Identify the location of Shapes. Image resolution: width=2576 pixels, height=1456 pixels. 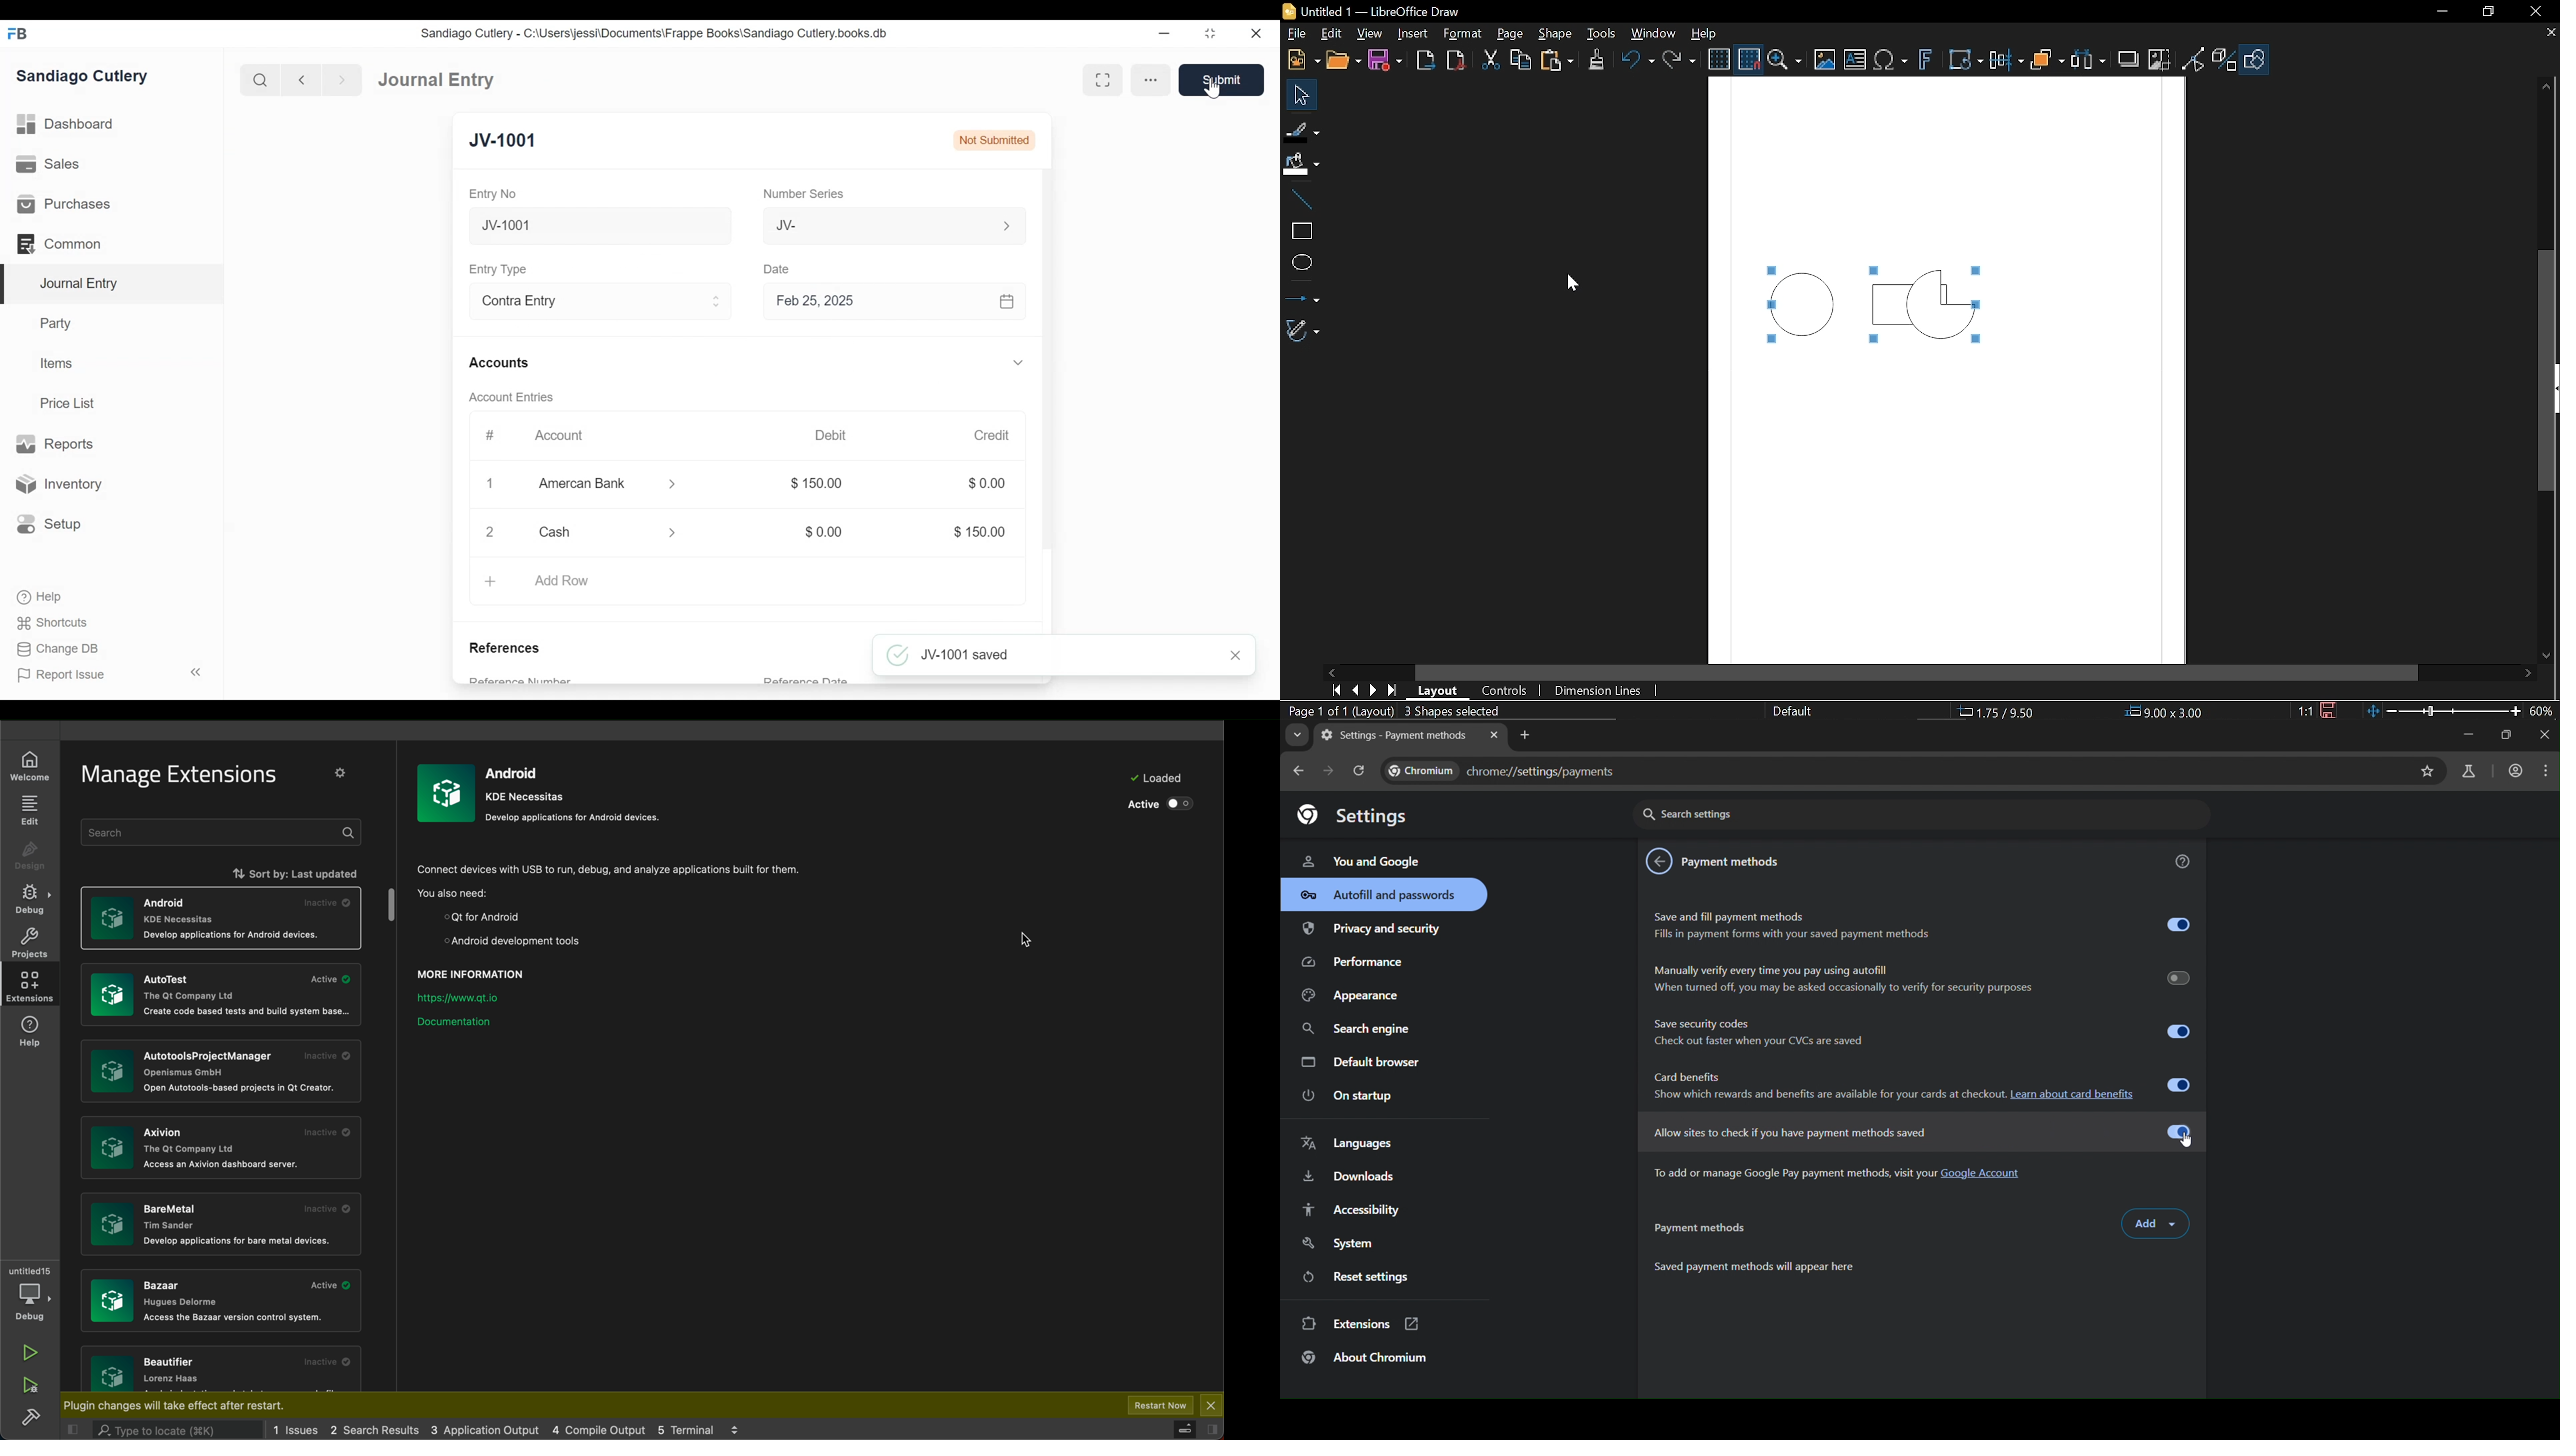
(2255, 60).